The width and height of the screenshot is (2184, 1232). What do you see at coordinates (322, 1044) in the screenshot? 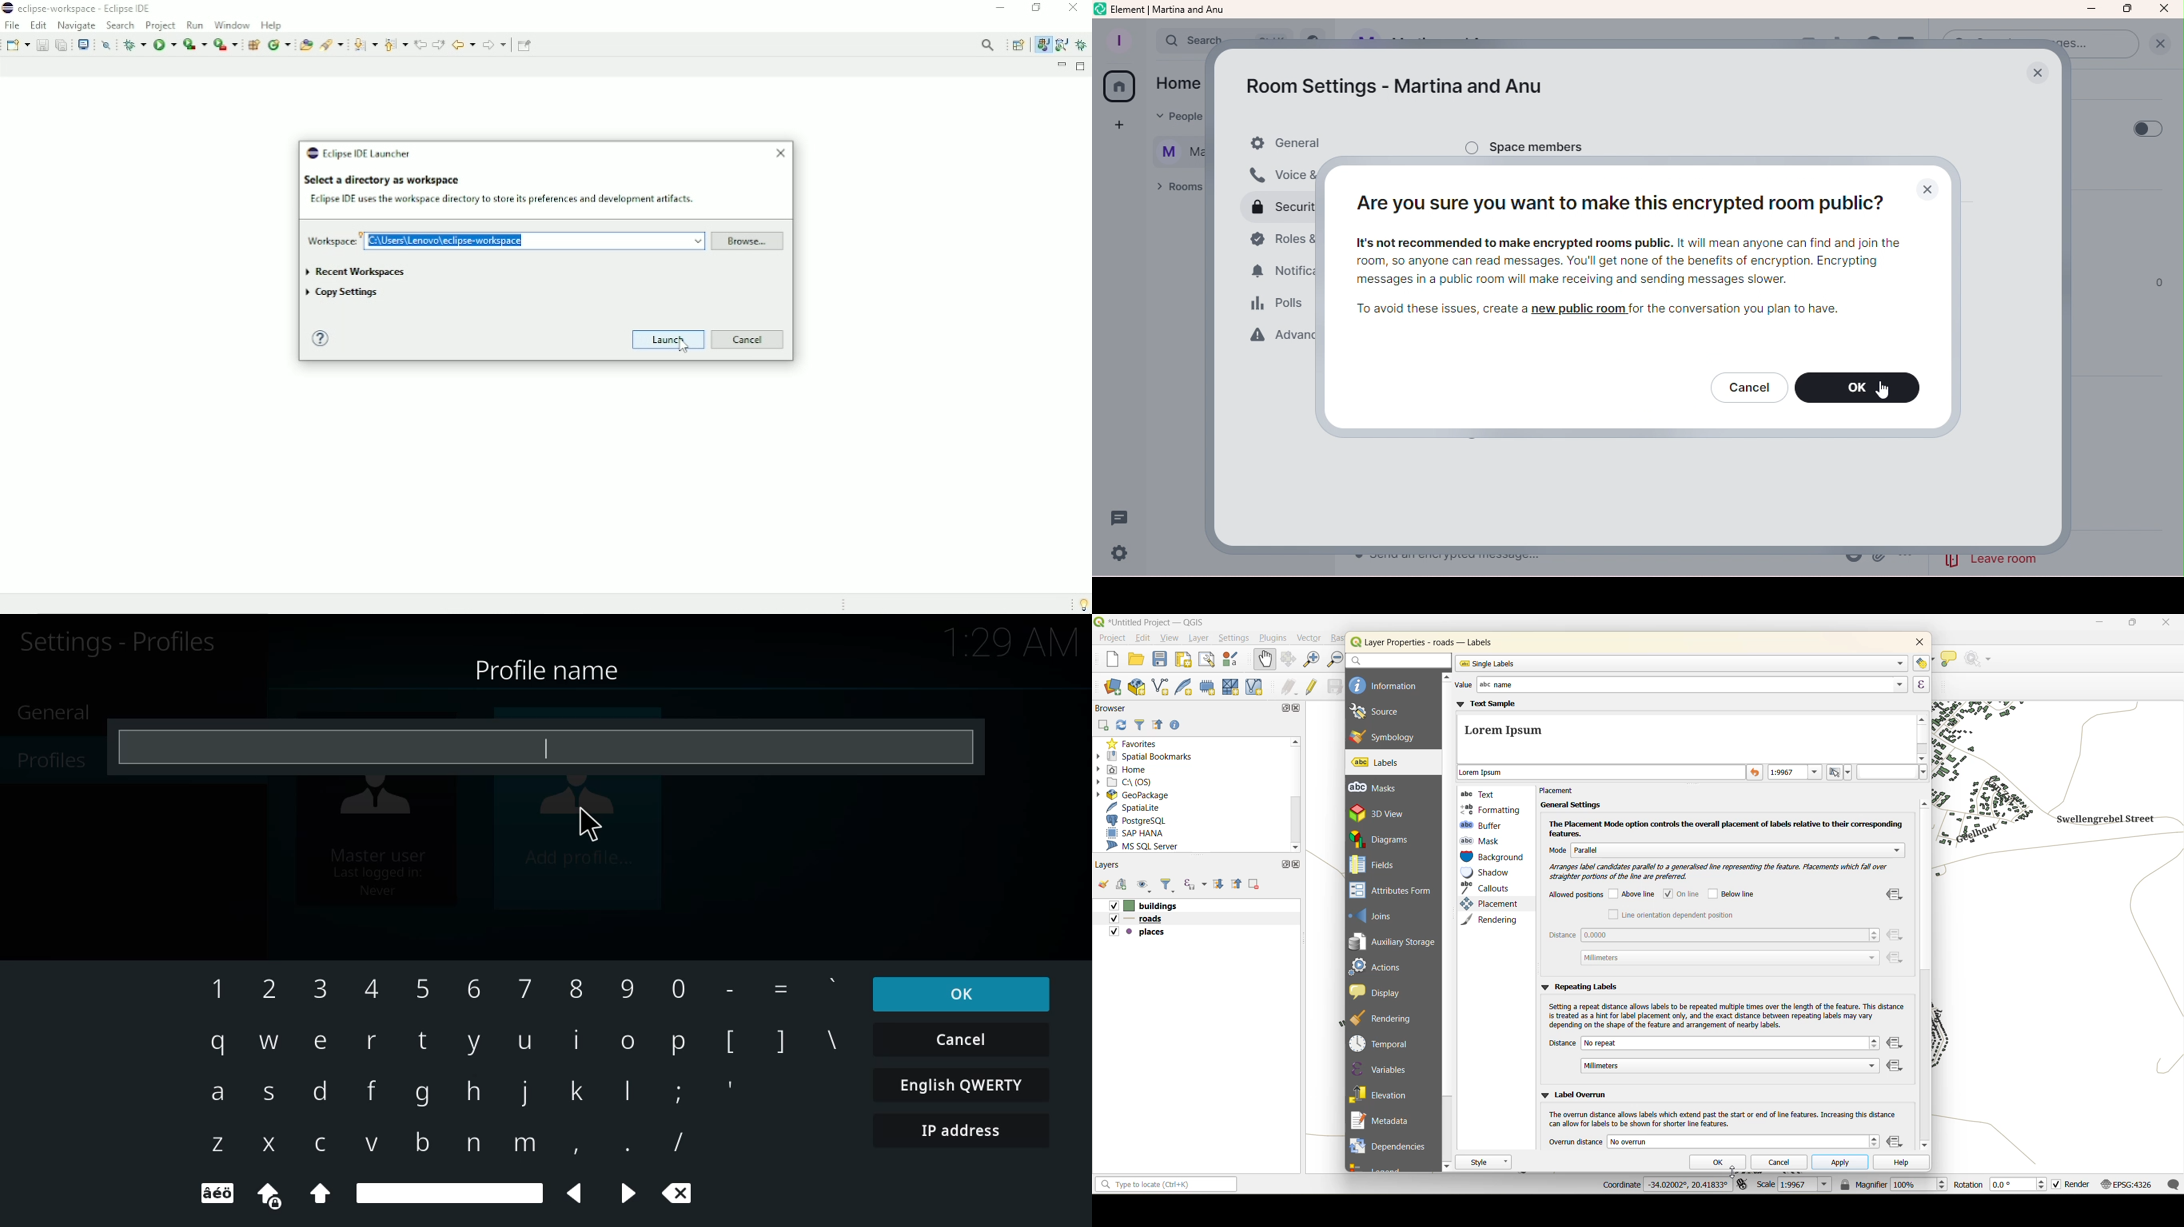
I see `e` at bounding box center [322, 1044].